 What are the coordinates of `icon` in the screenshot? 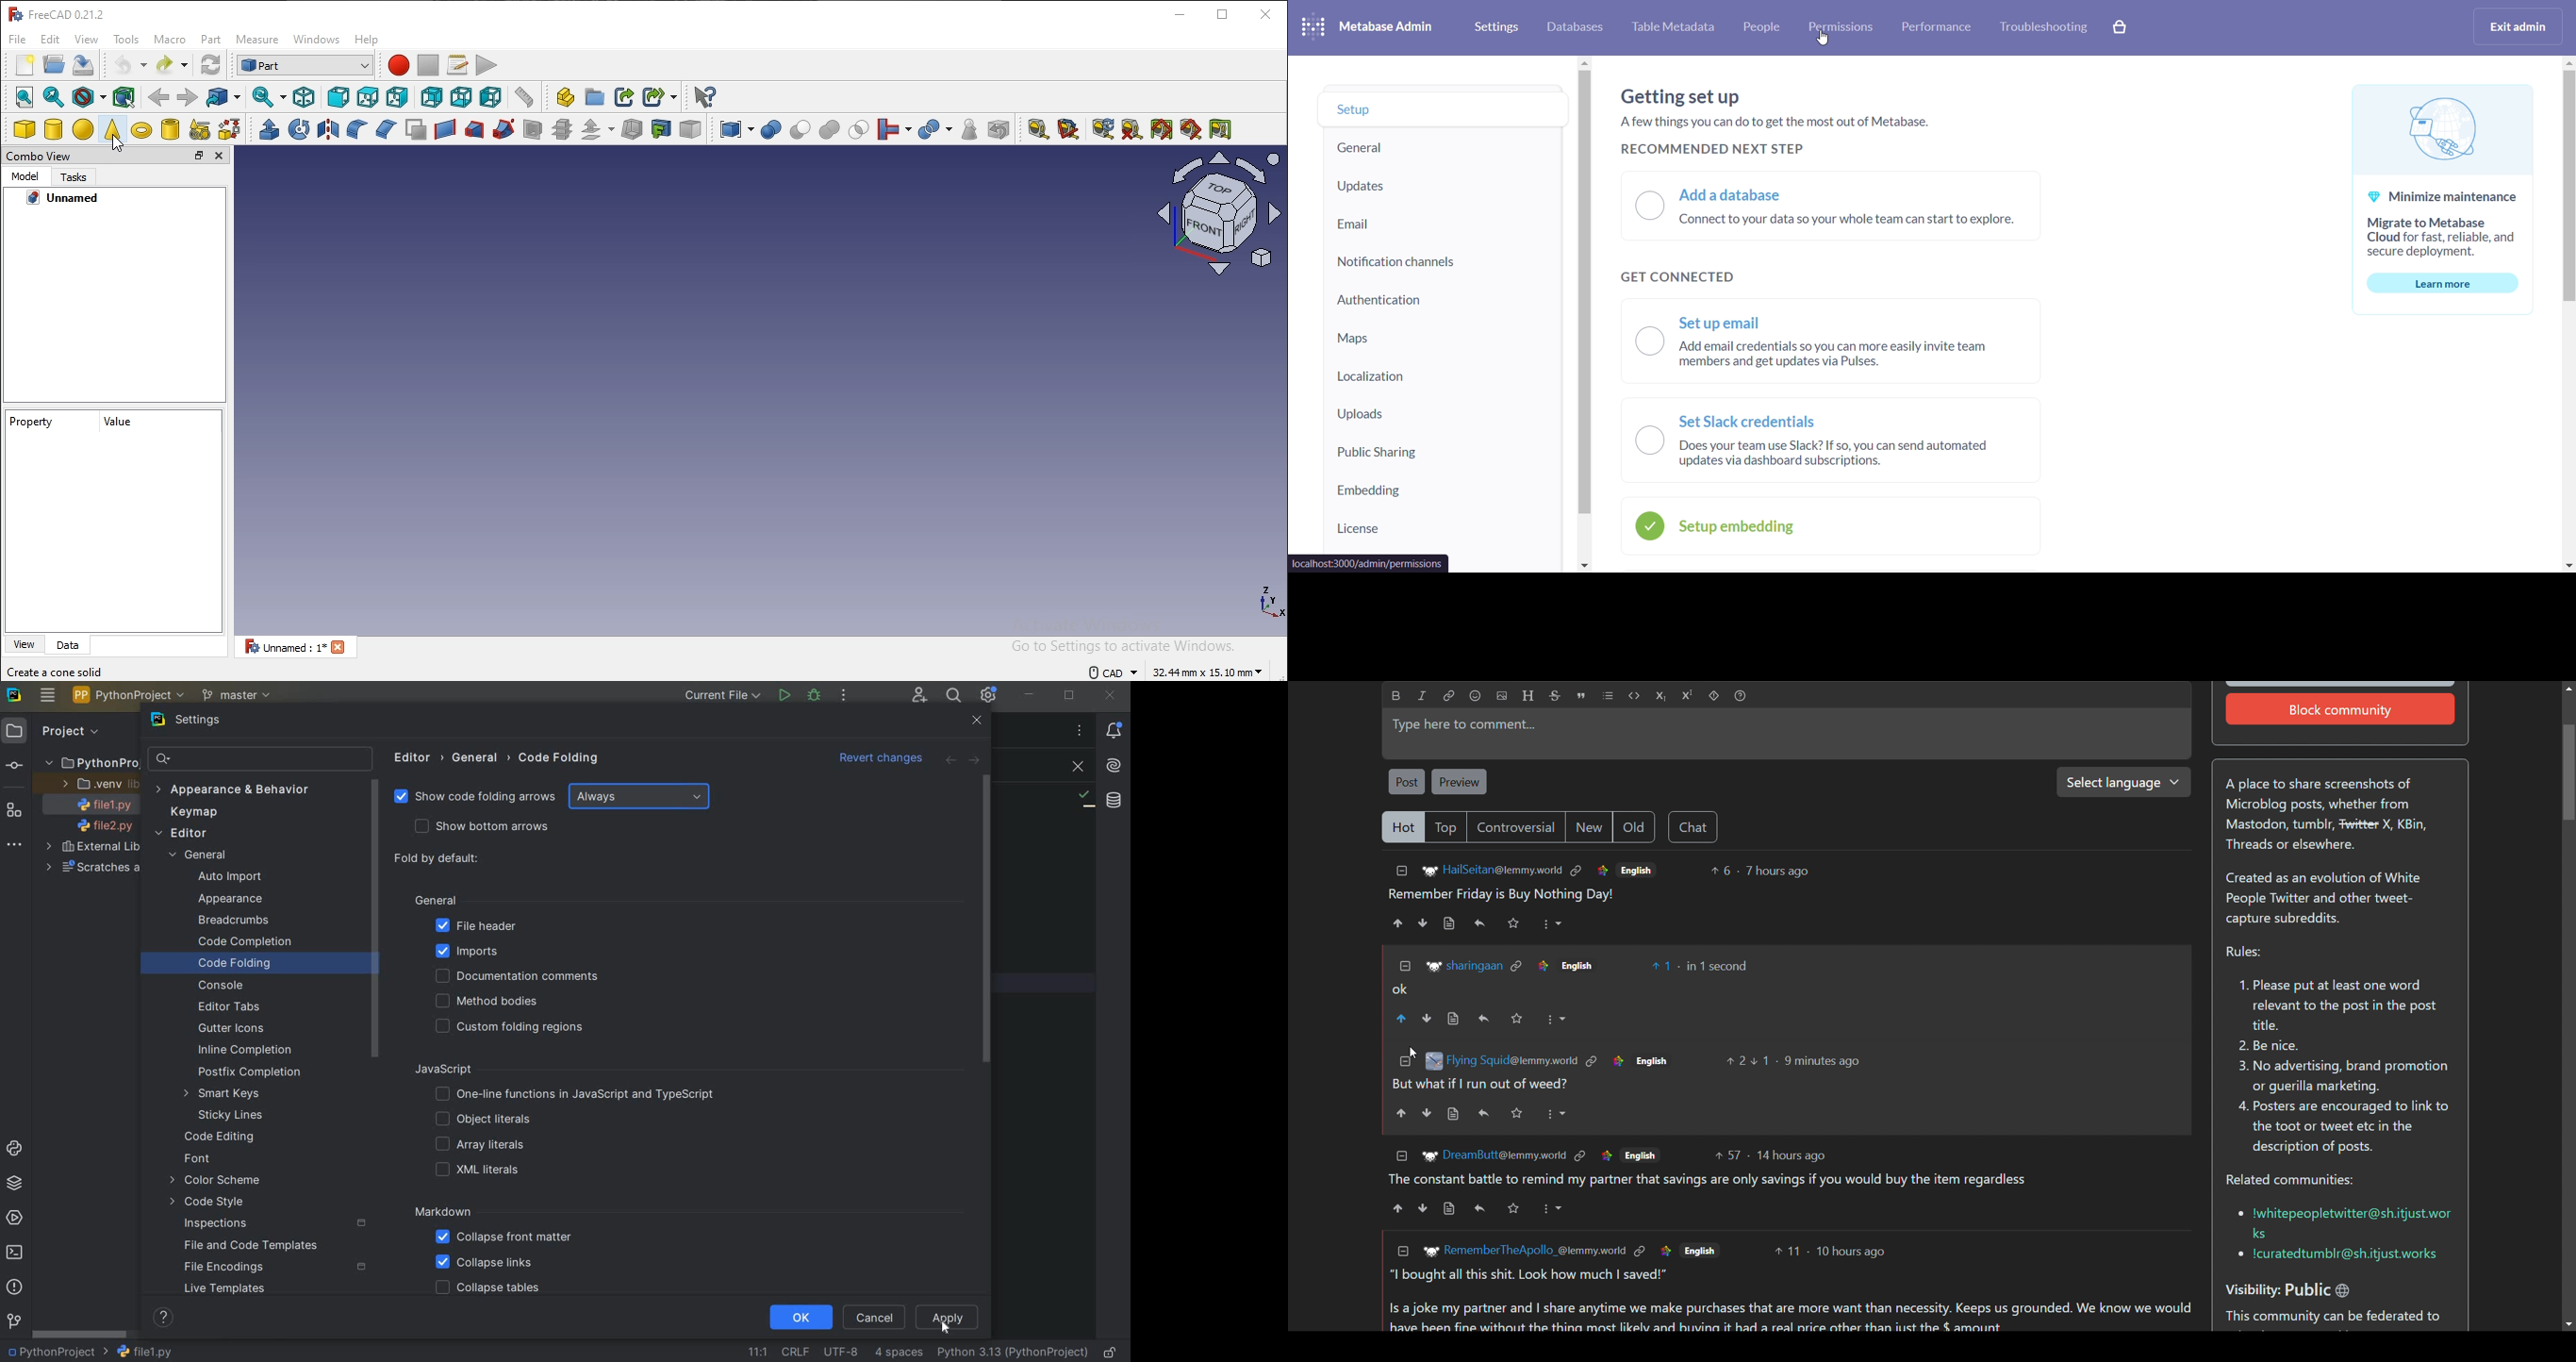 It's located at (1221, 214).